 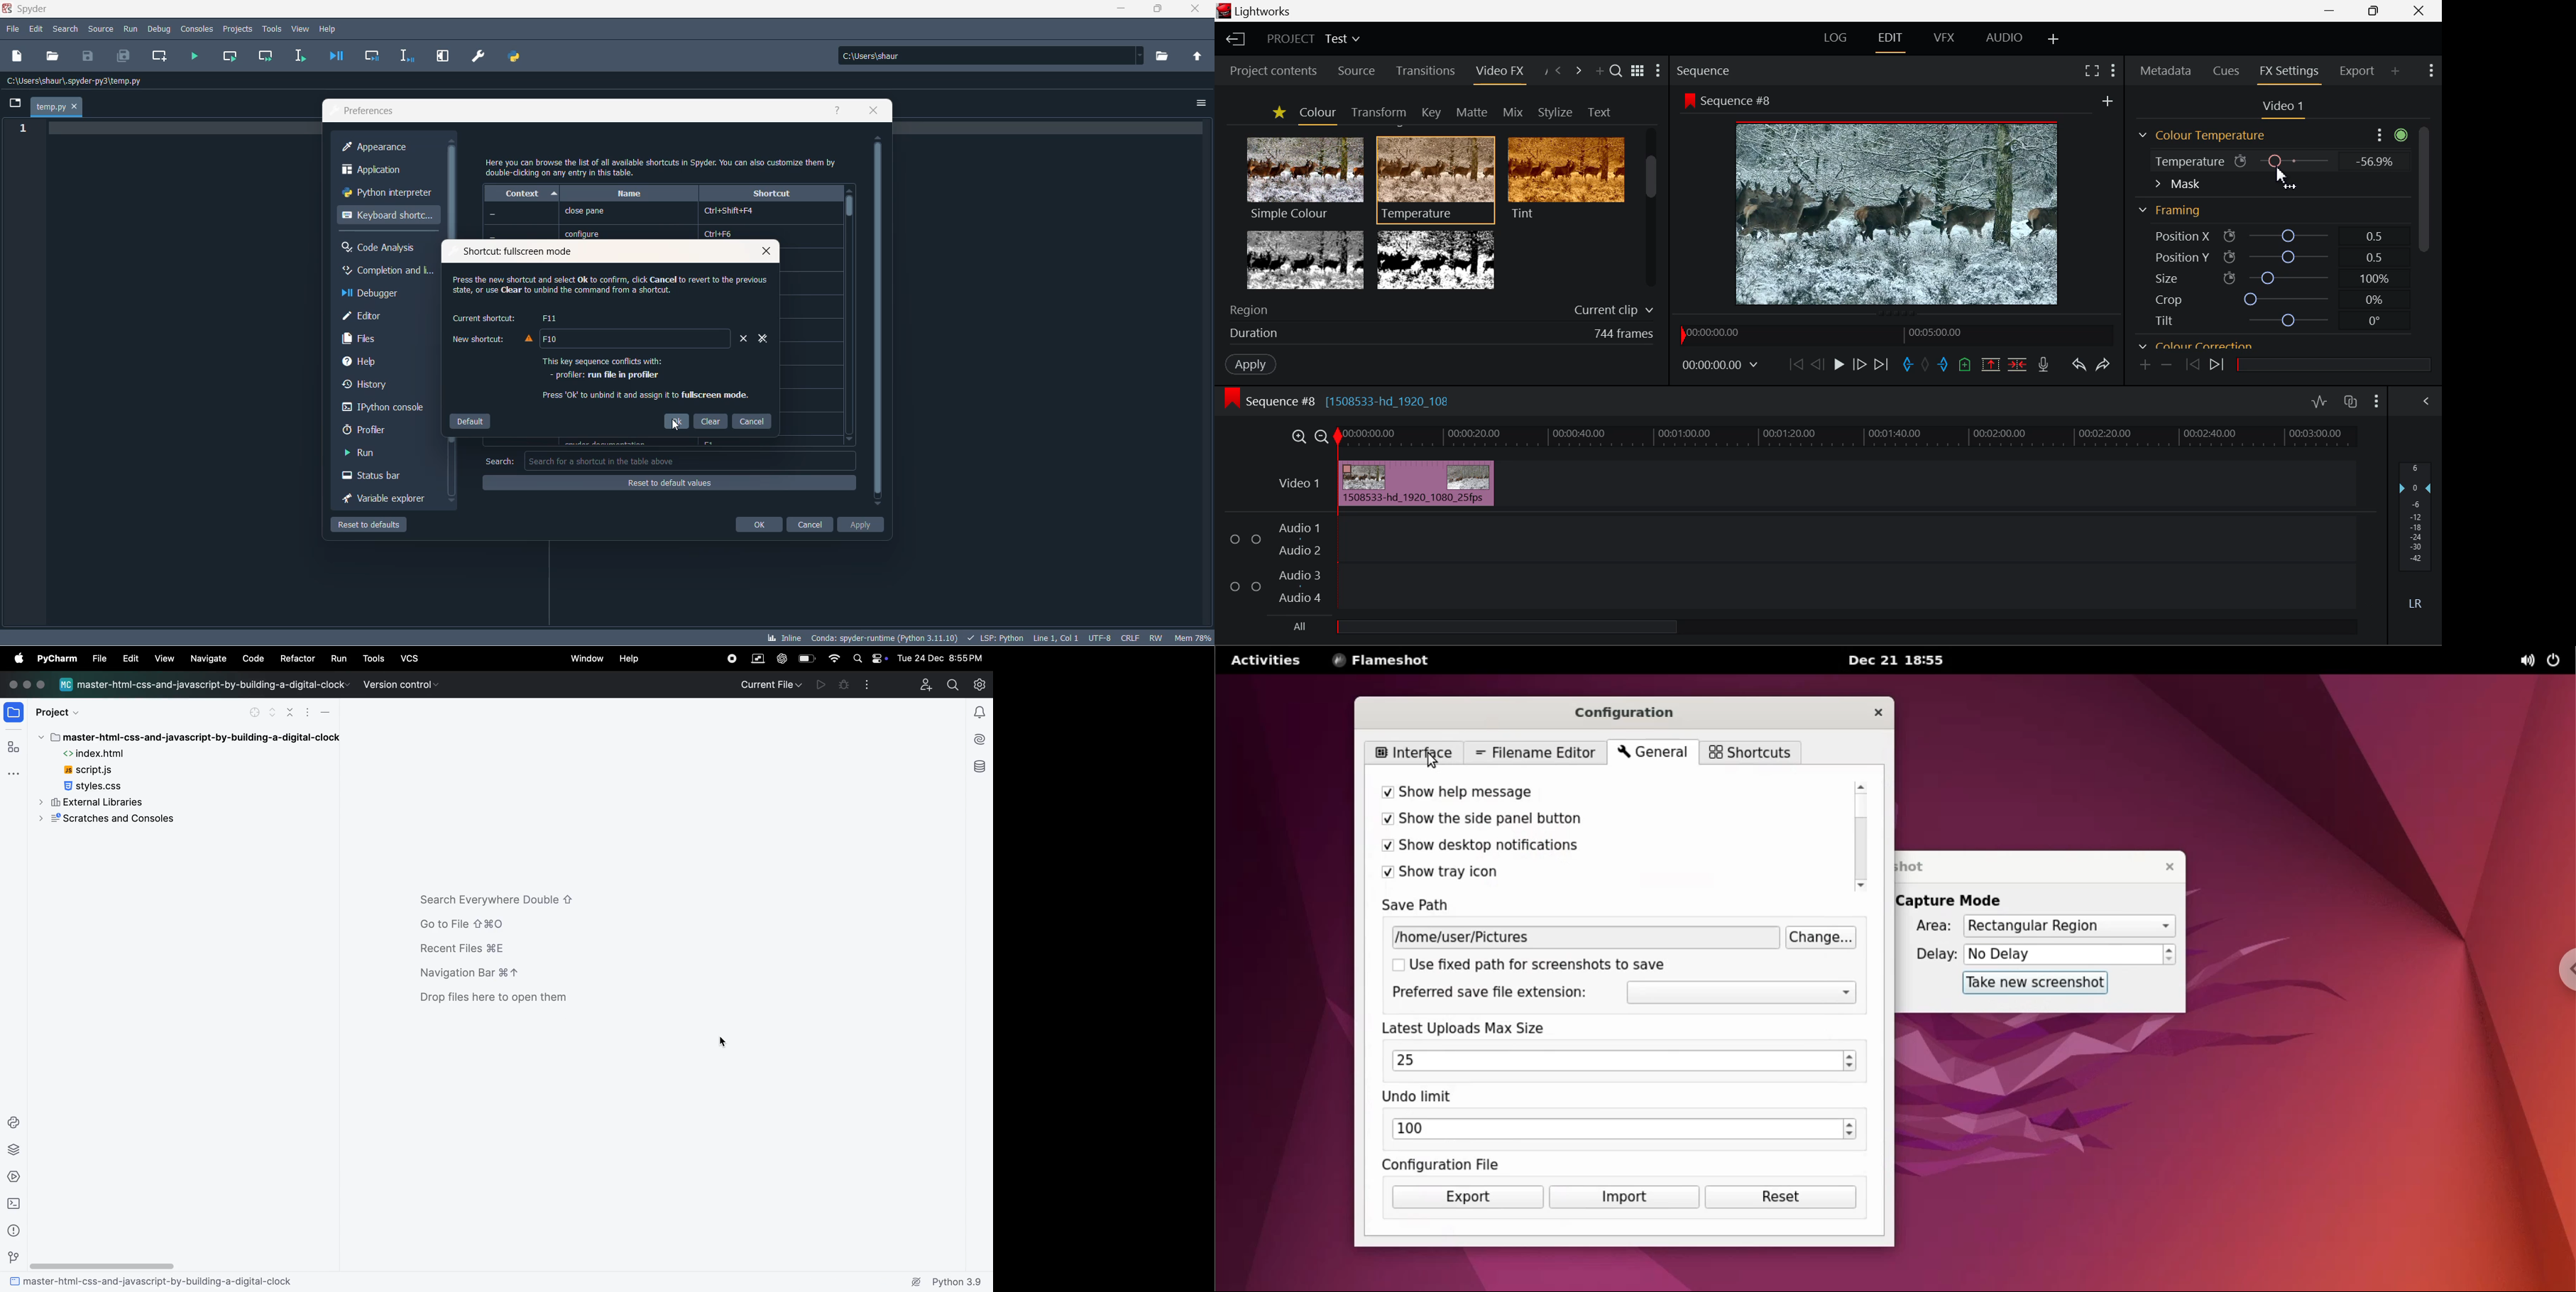 I want to click on Toggle auto track sync, so click(x=2351, y=402).